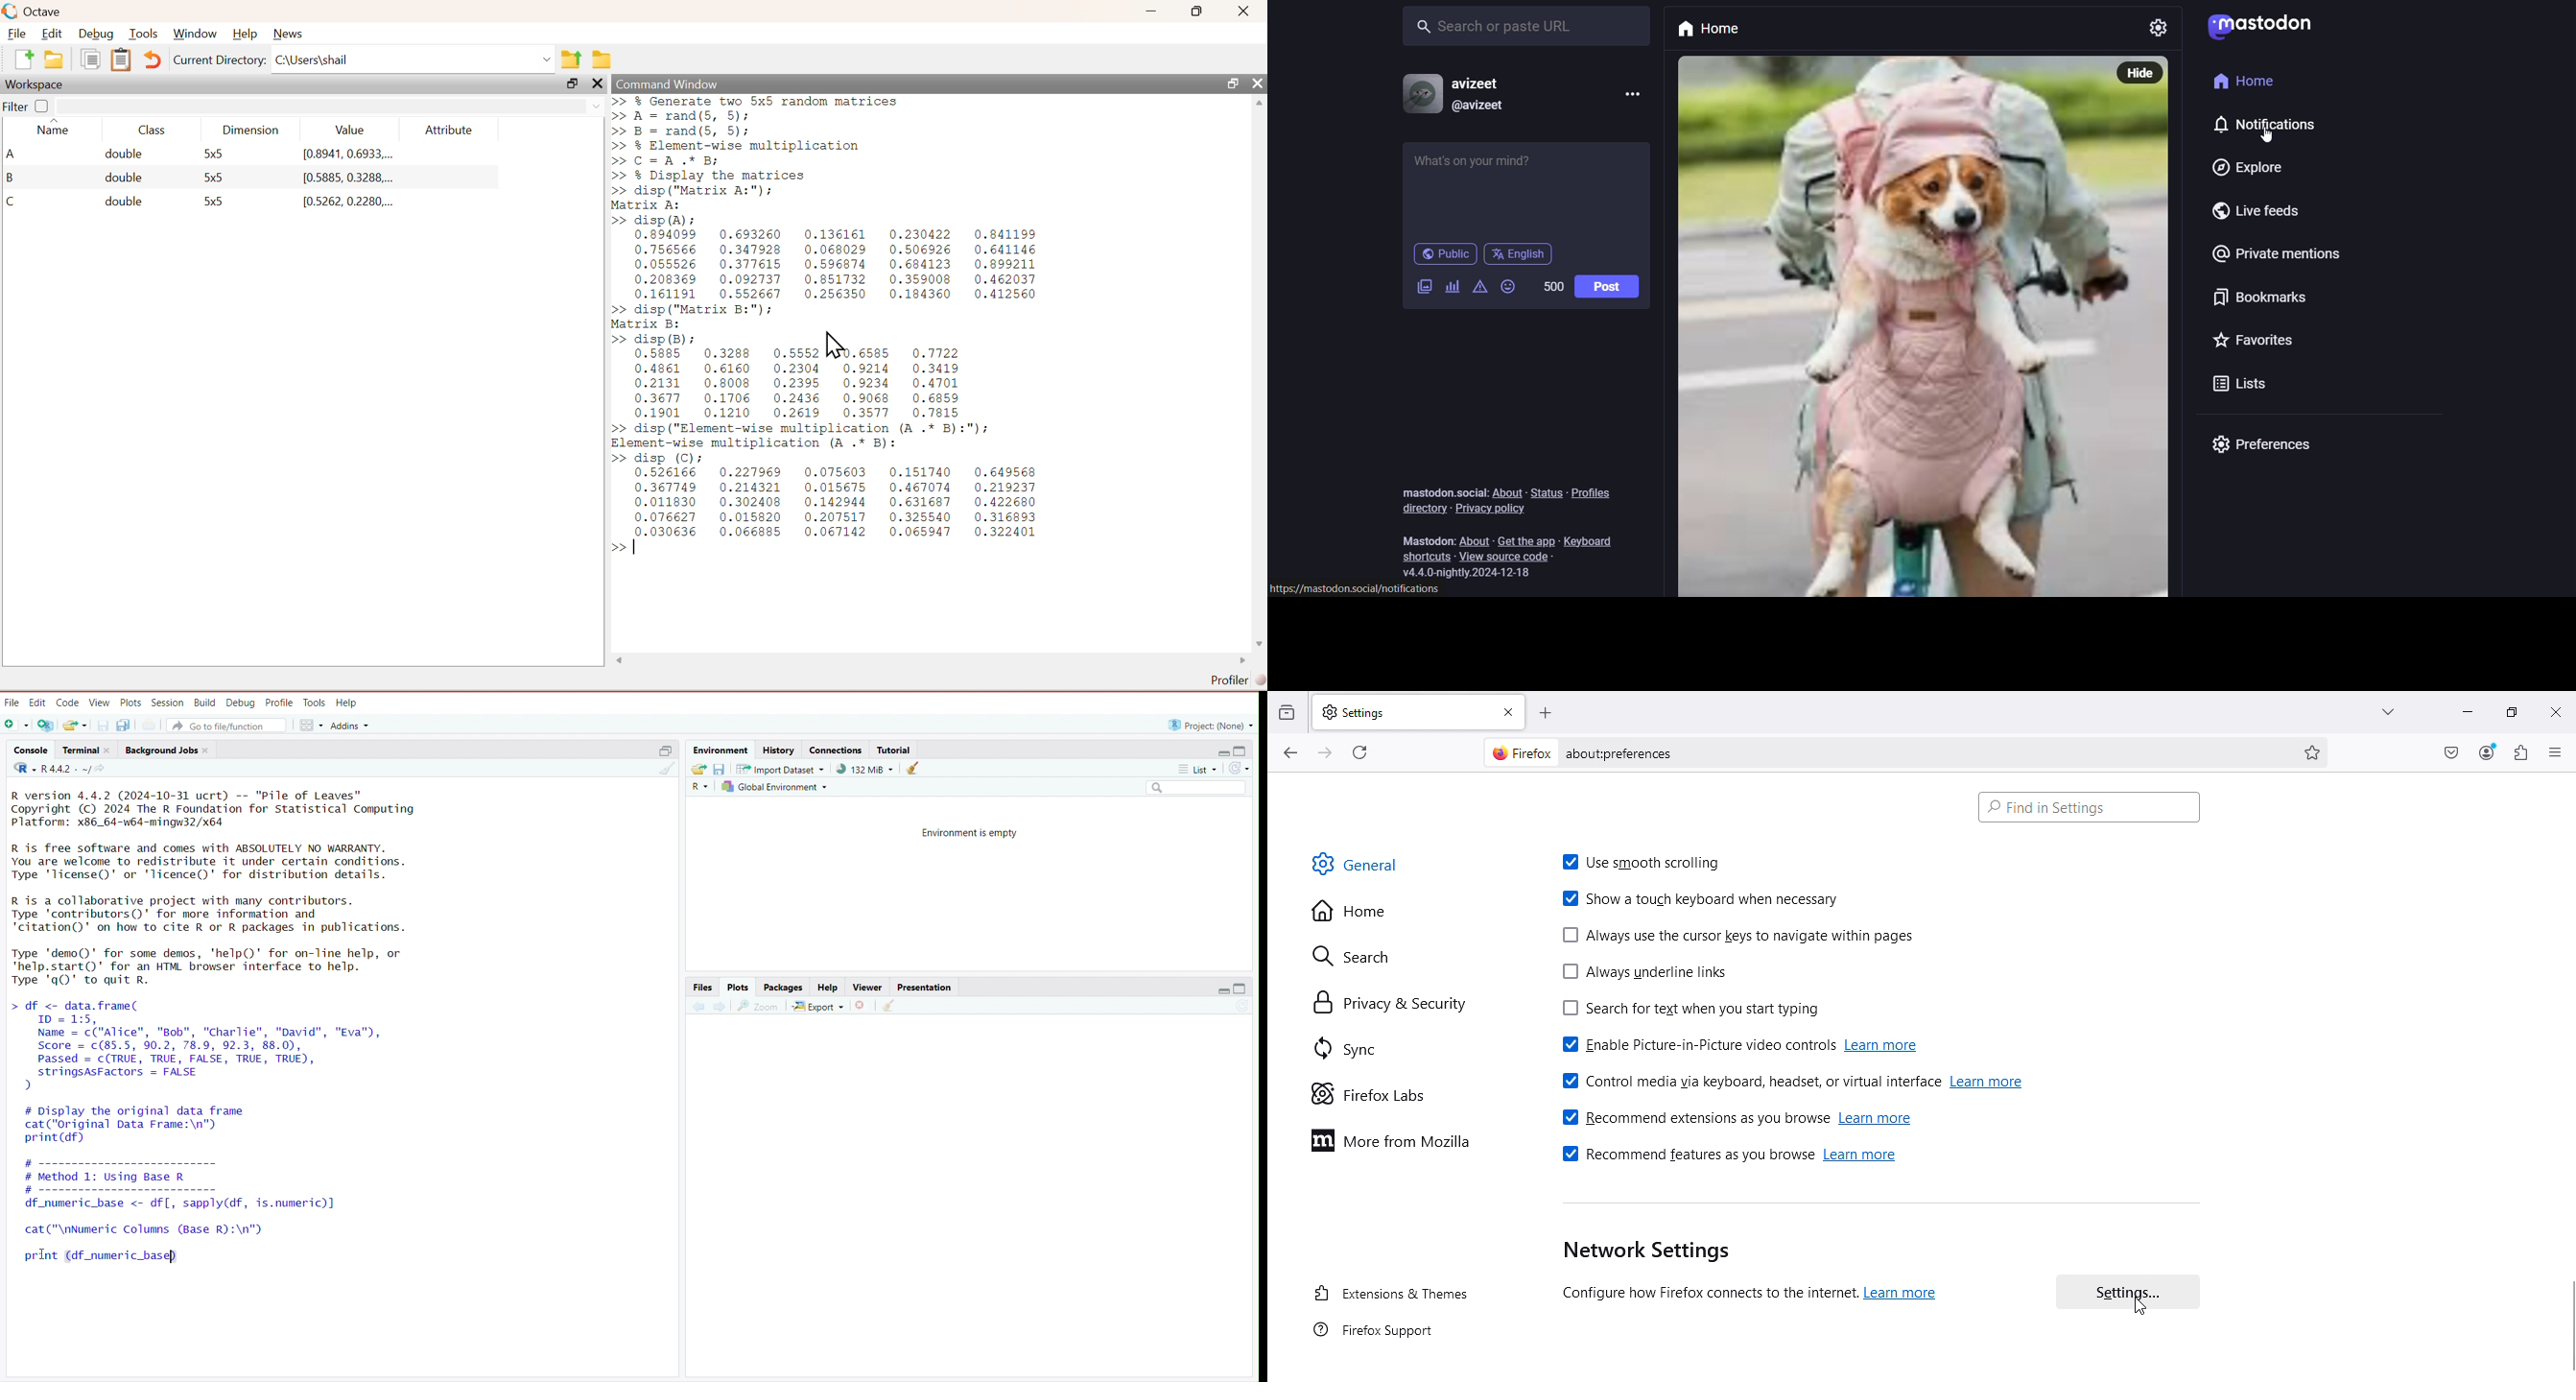  Describe the element at coordinates (1420, 93) in the screenshot. I see `profile picture` at that location.